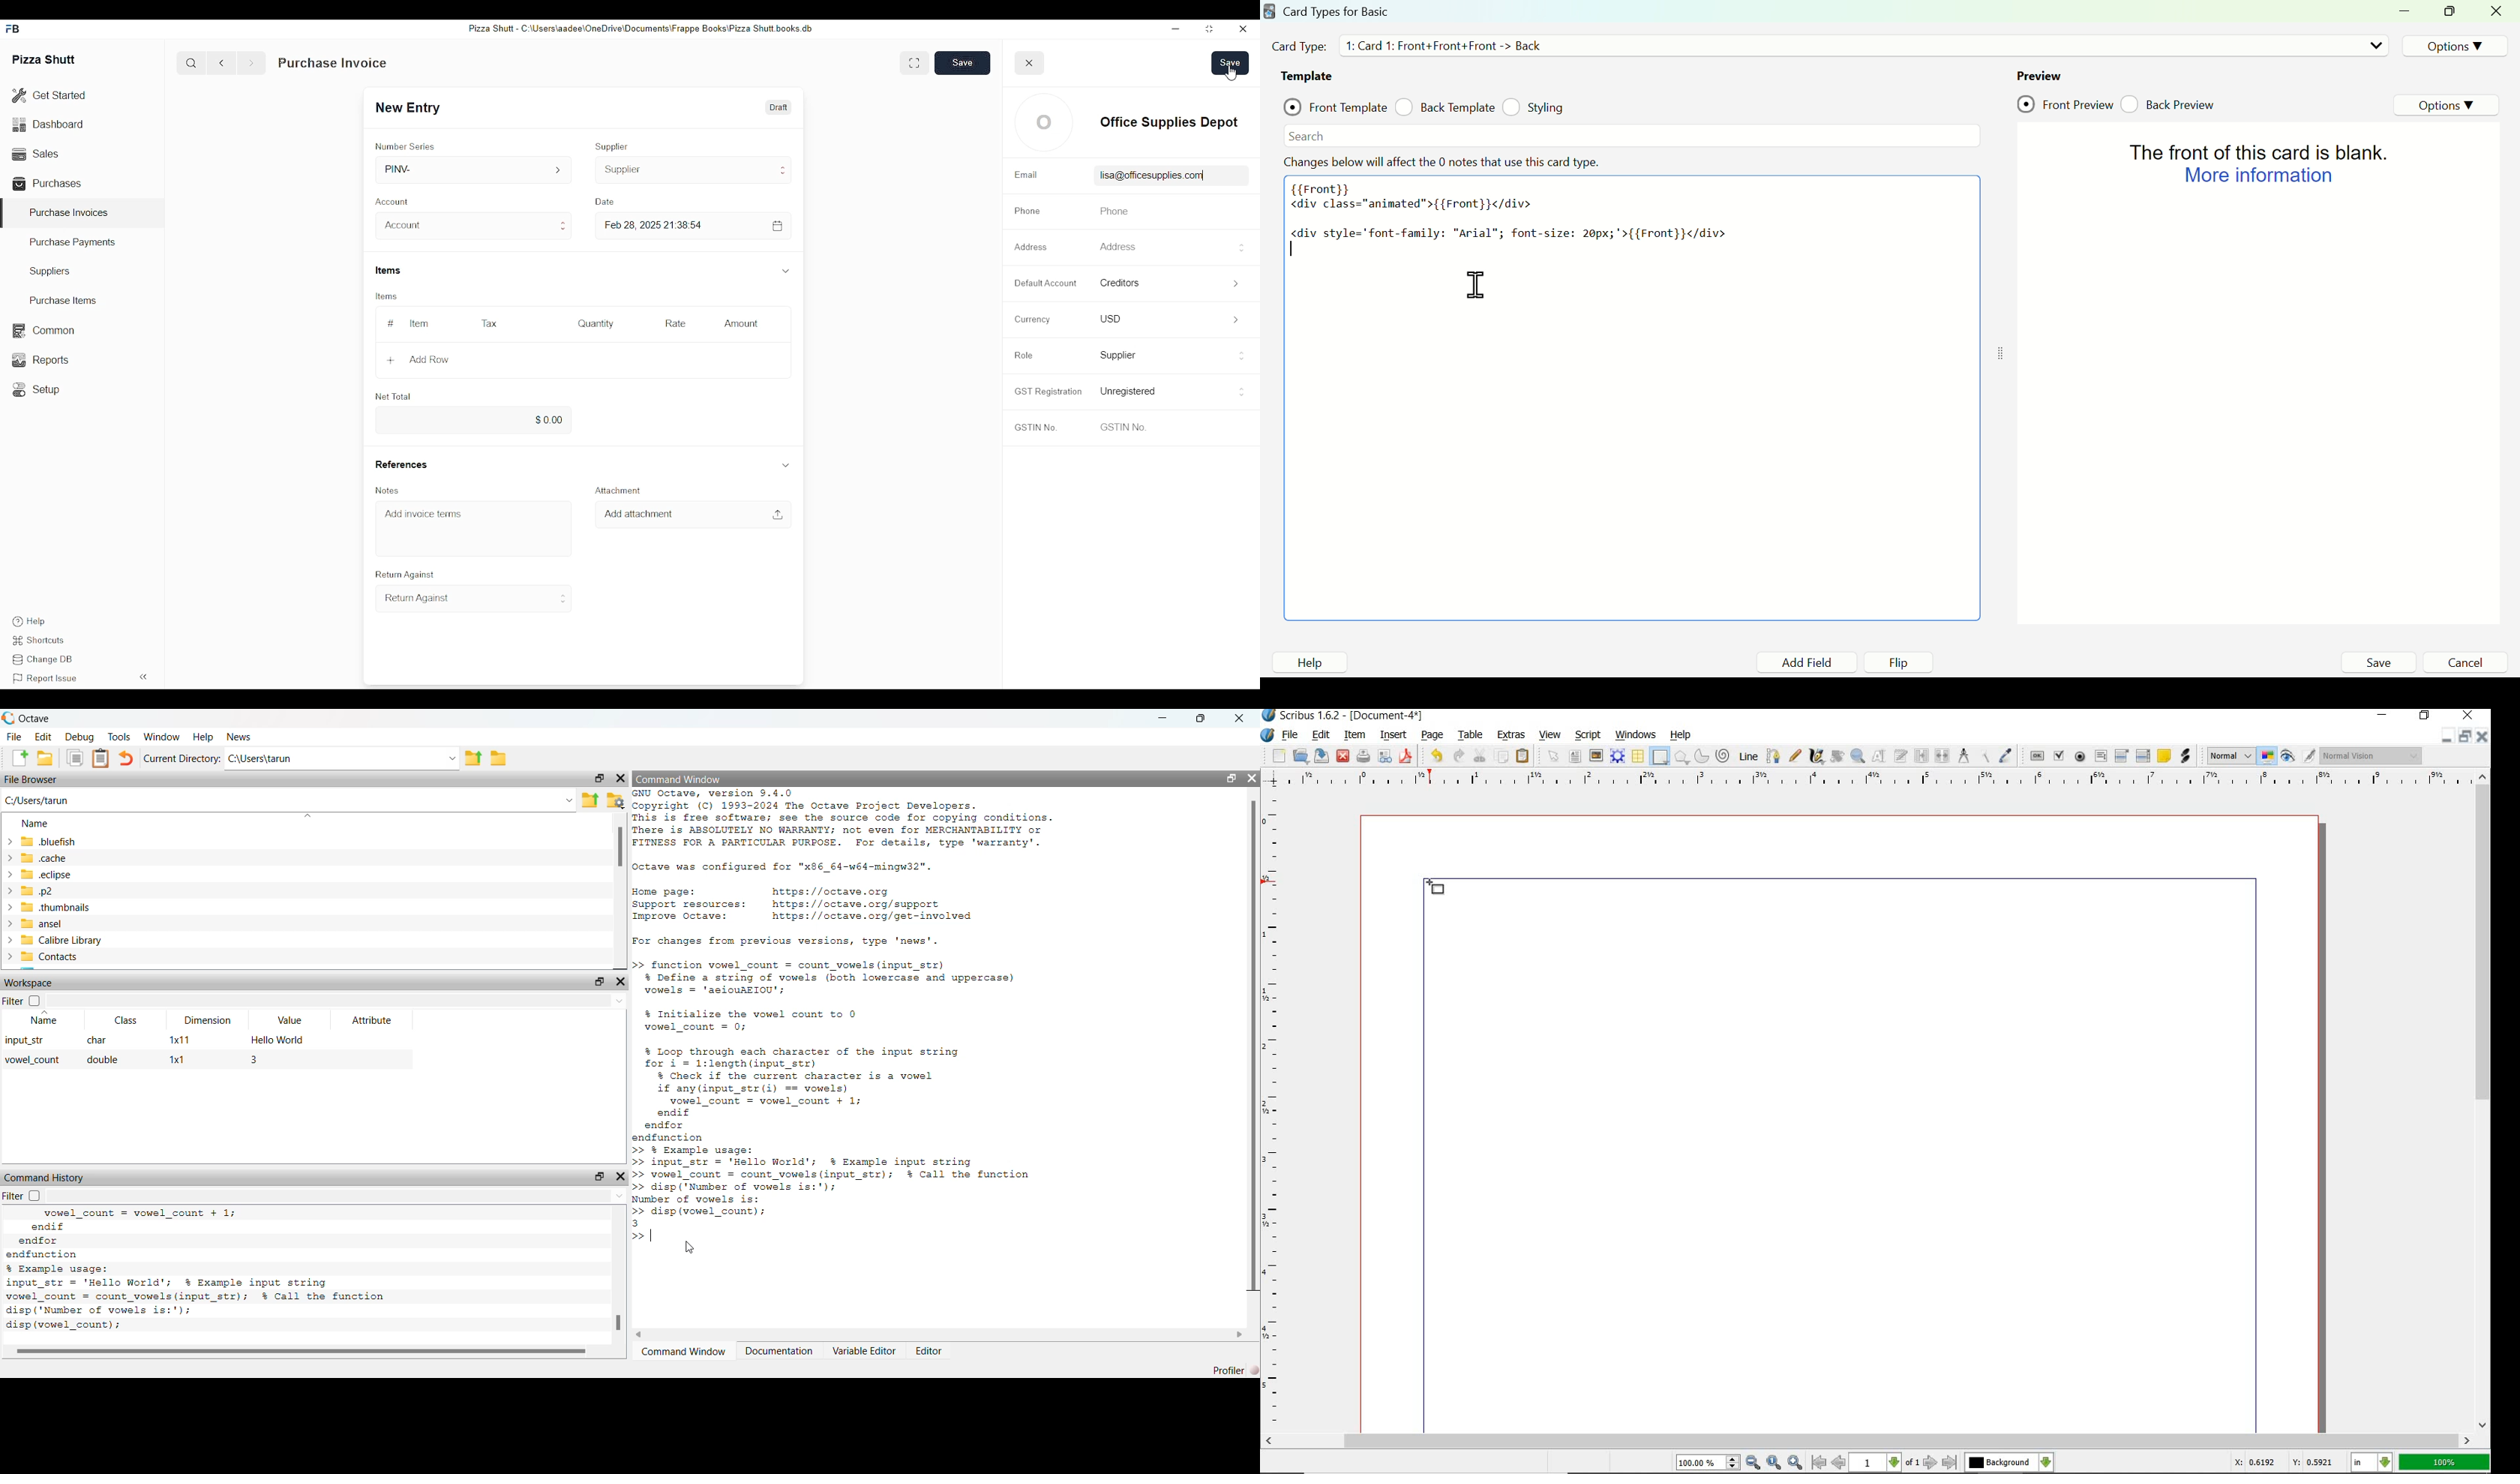 The width and height of the screenshot is (2520, 1484). What do you see at coordinates (2010, 1463) in the screenshot?
I see `Background` at bounding box center [2010, 1463].